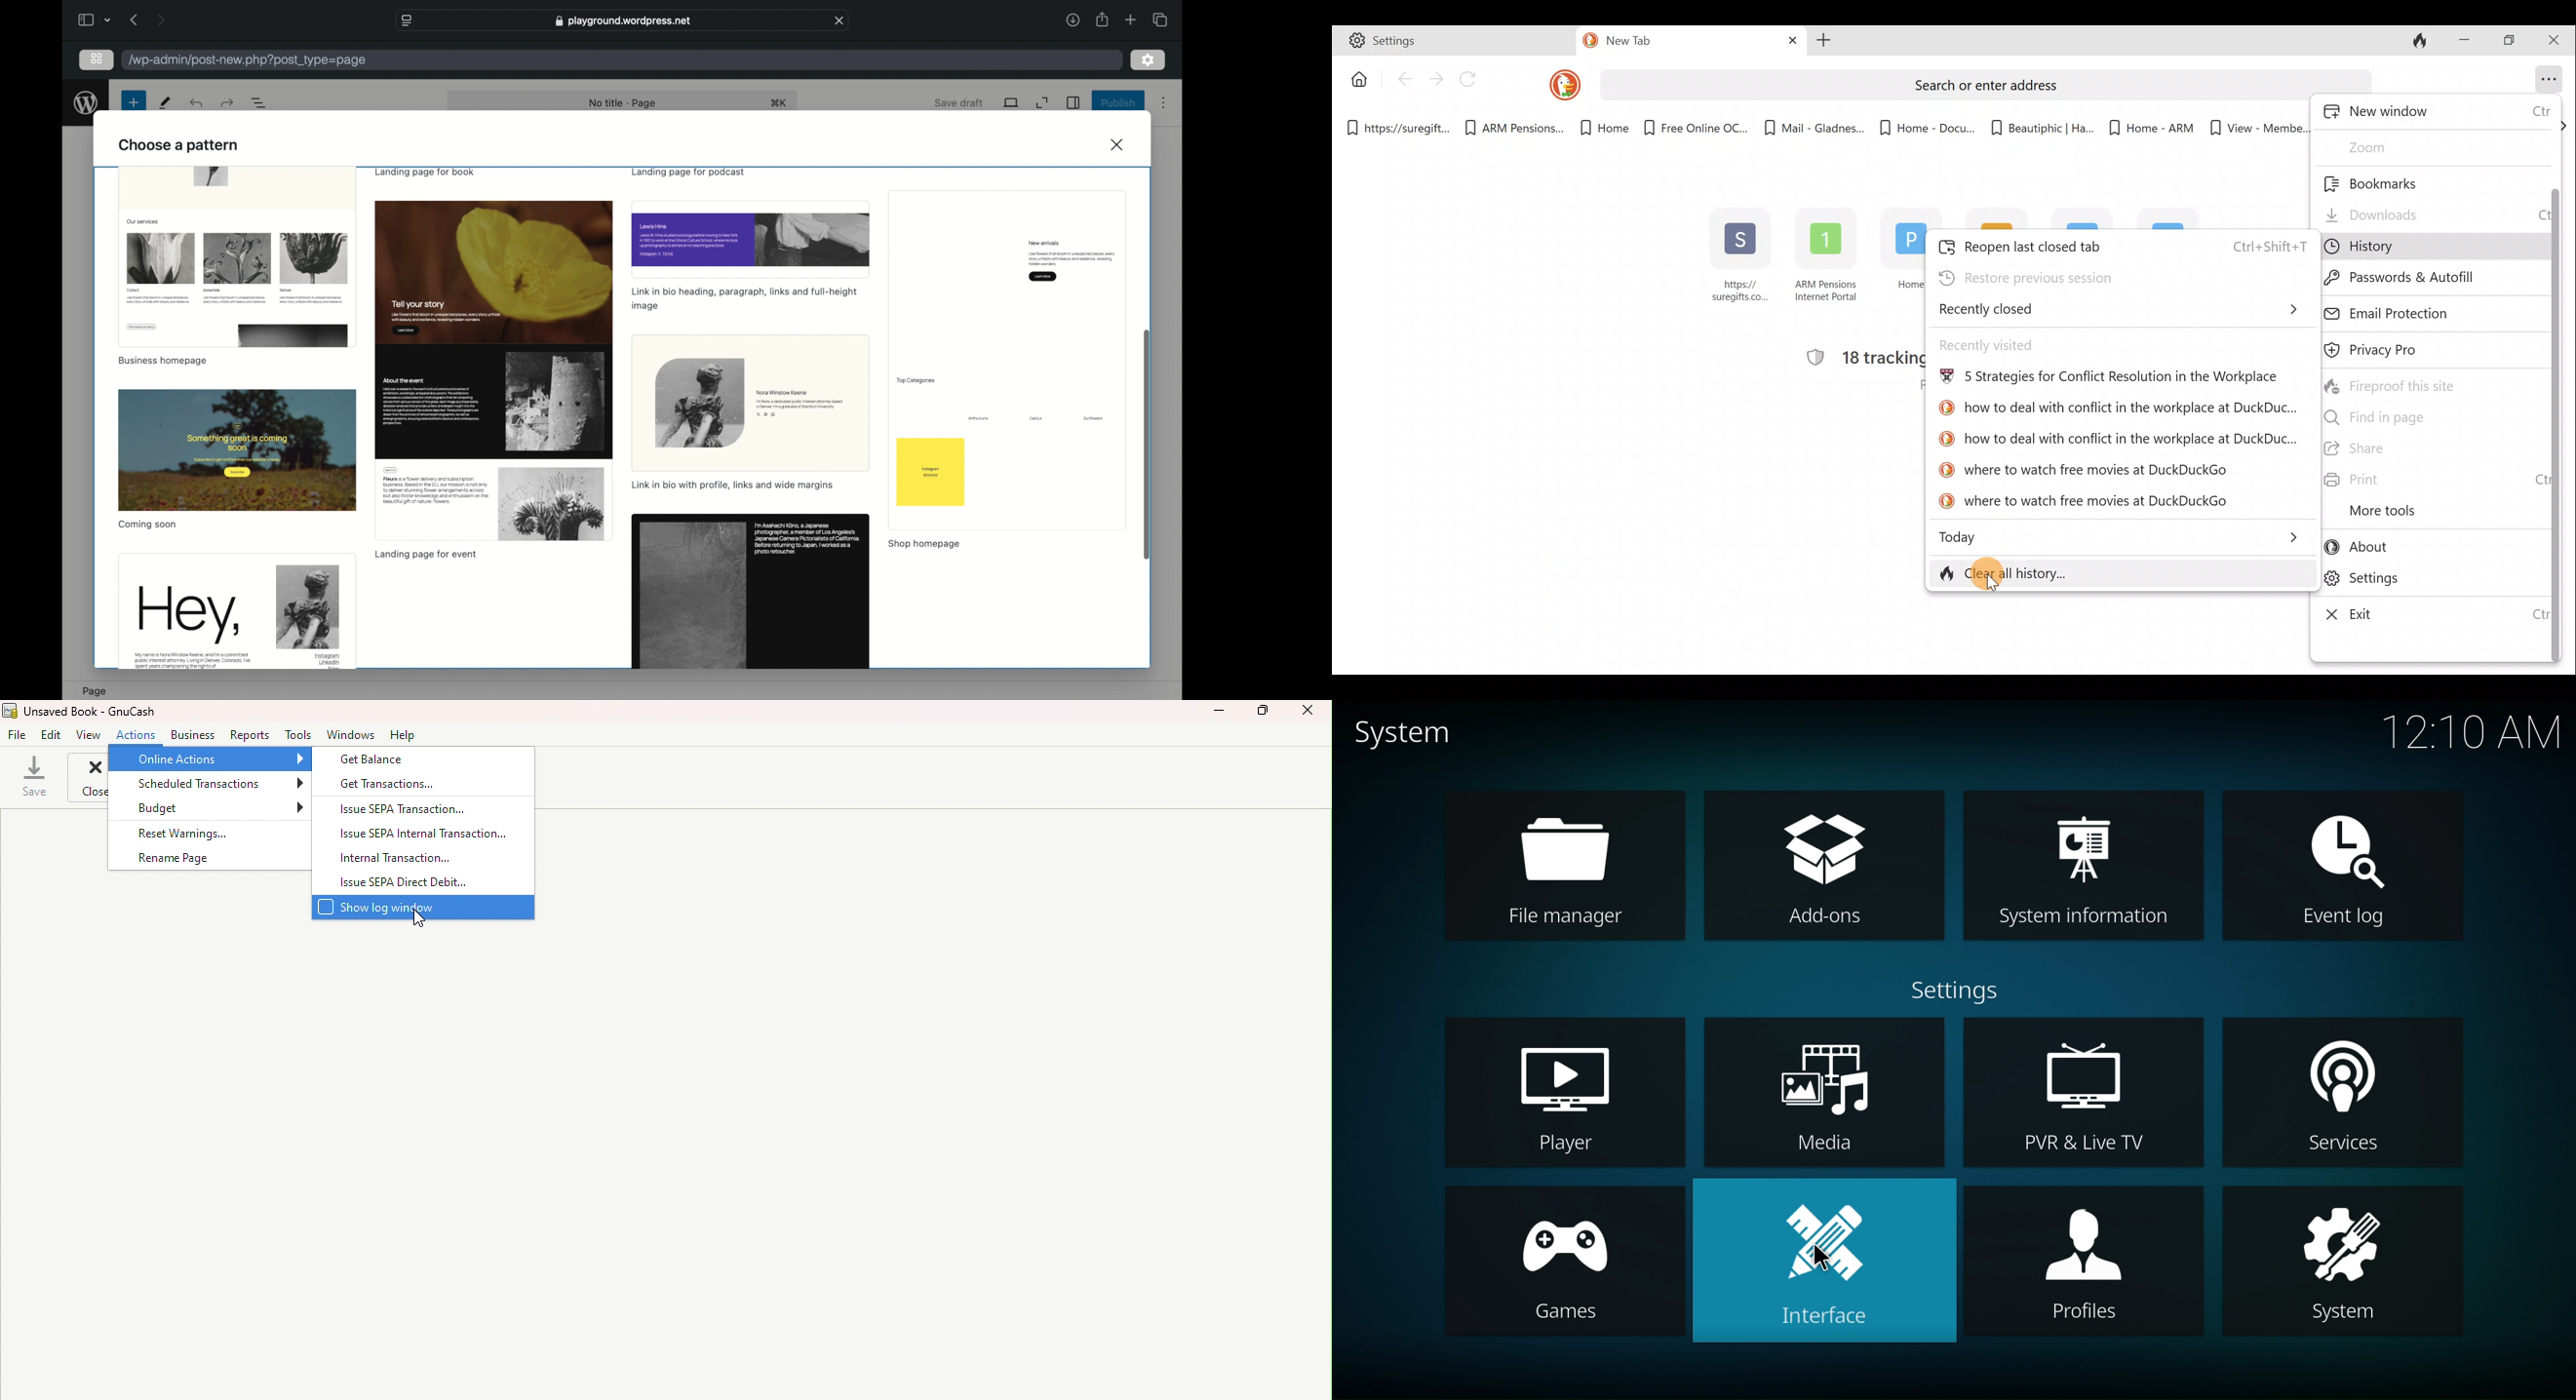 The width and height of the screenshot is (2576, 1400). Describe the element at coordinates (148, 525) in the screenshot. I see `coming soon` at that location.